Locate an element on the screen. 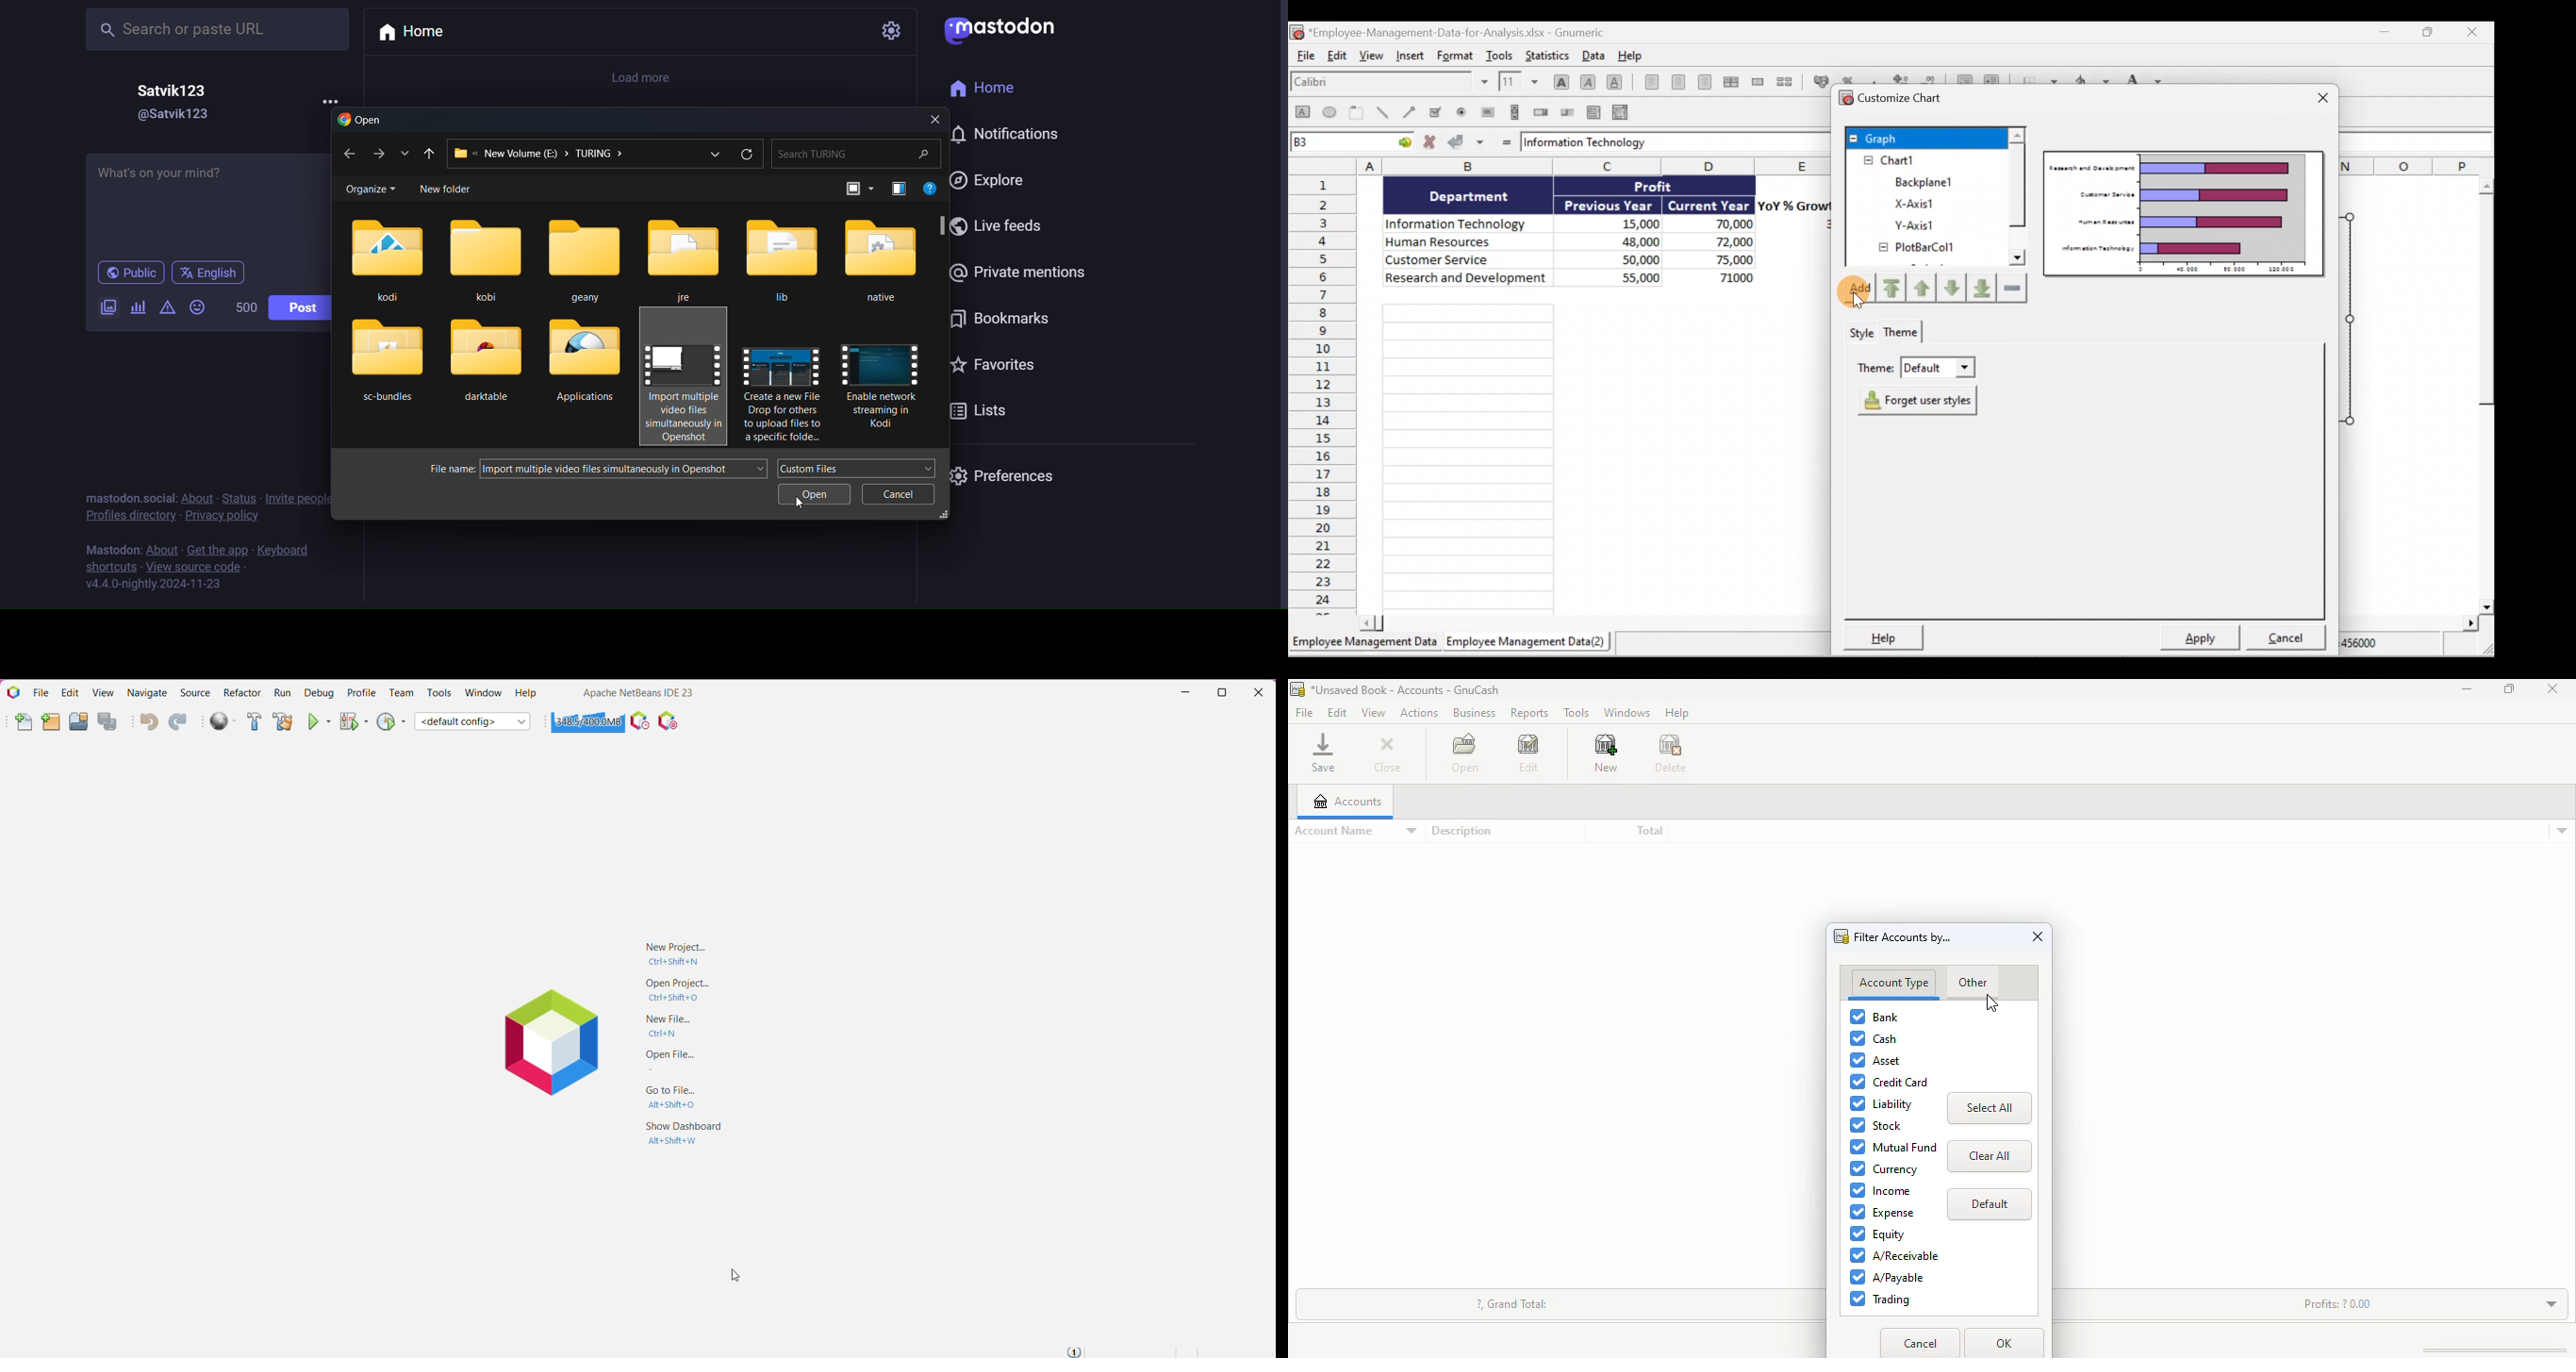  mutual fund is located at coordinates (1894, 1147).